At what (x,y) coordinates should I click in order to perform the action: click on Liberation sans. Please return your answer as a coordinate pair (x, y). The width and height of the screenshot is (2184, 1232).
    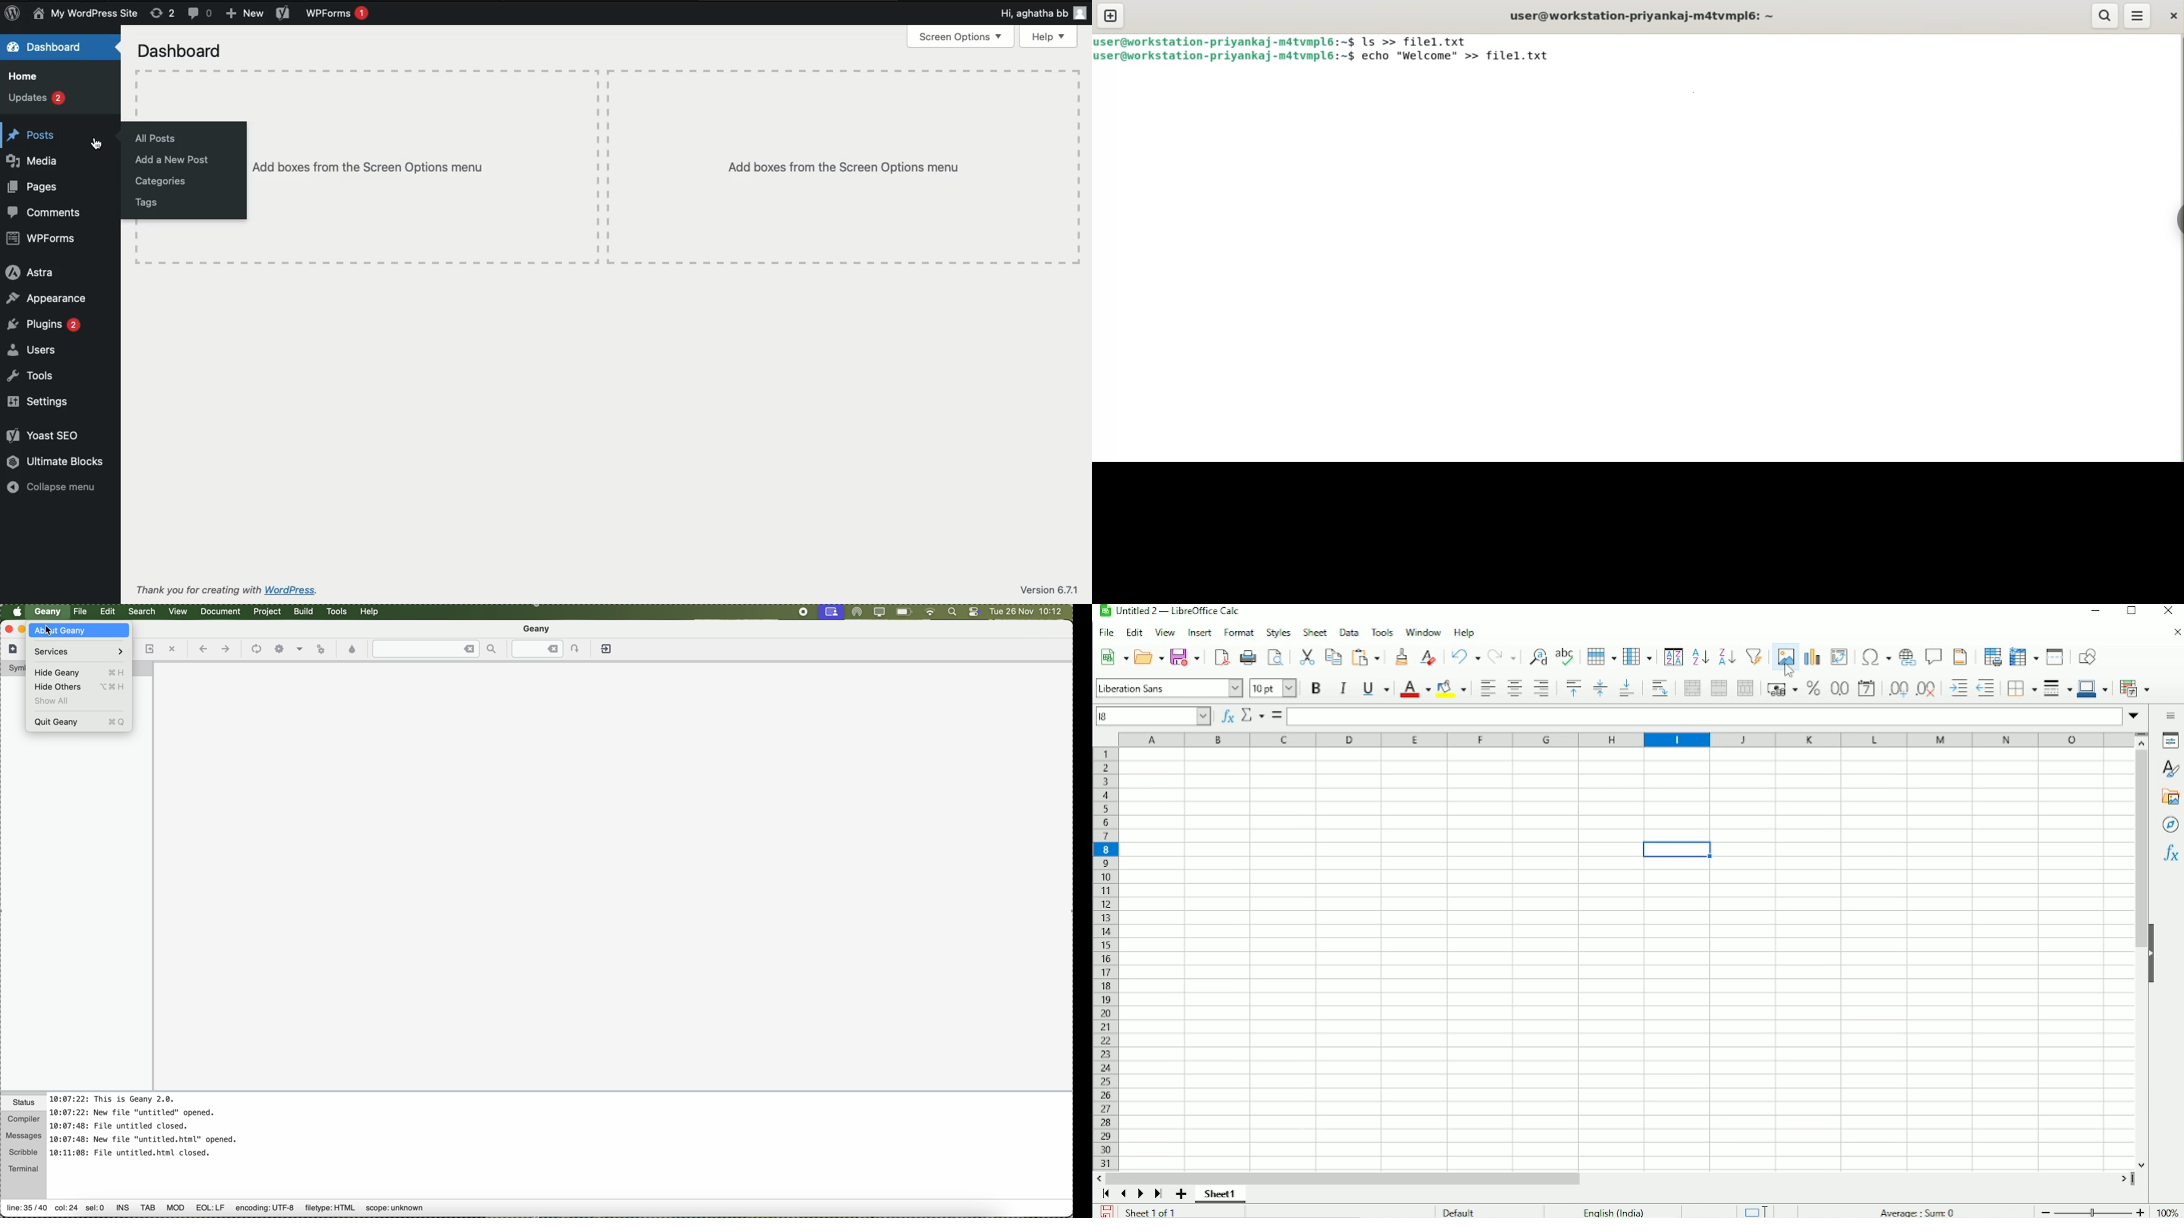
    Looking at the image, I should click on (1170, 686).